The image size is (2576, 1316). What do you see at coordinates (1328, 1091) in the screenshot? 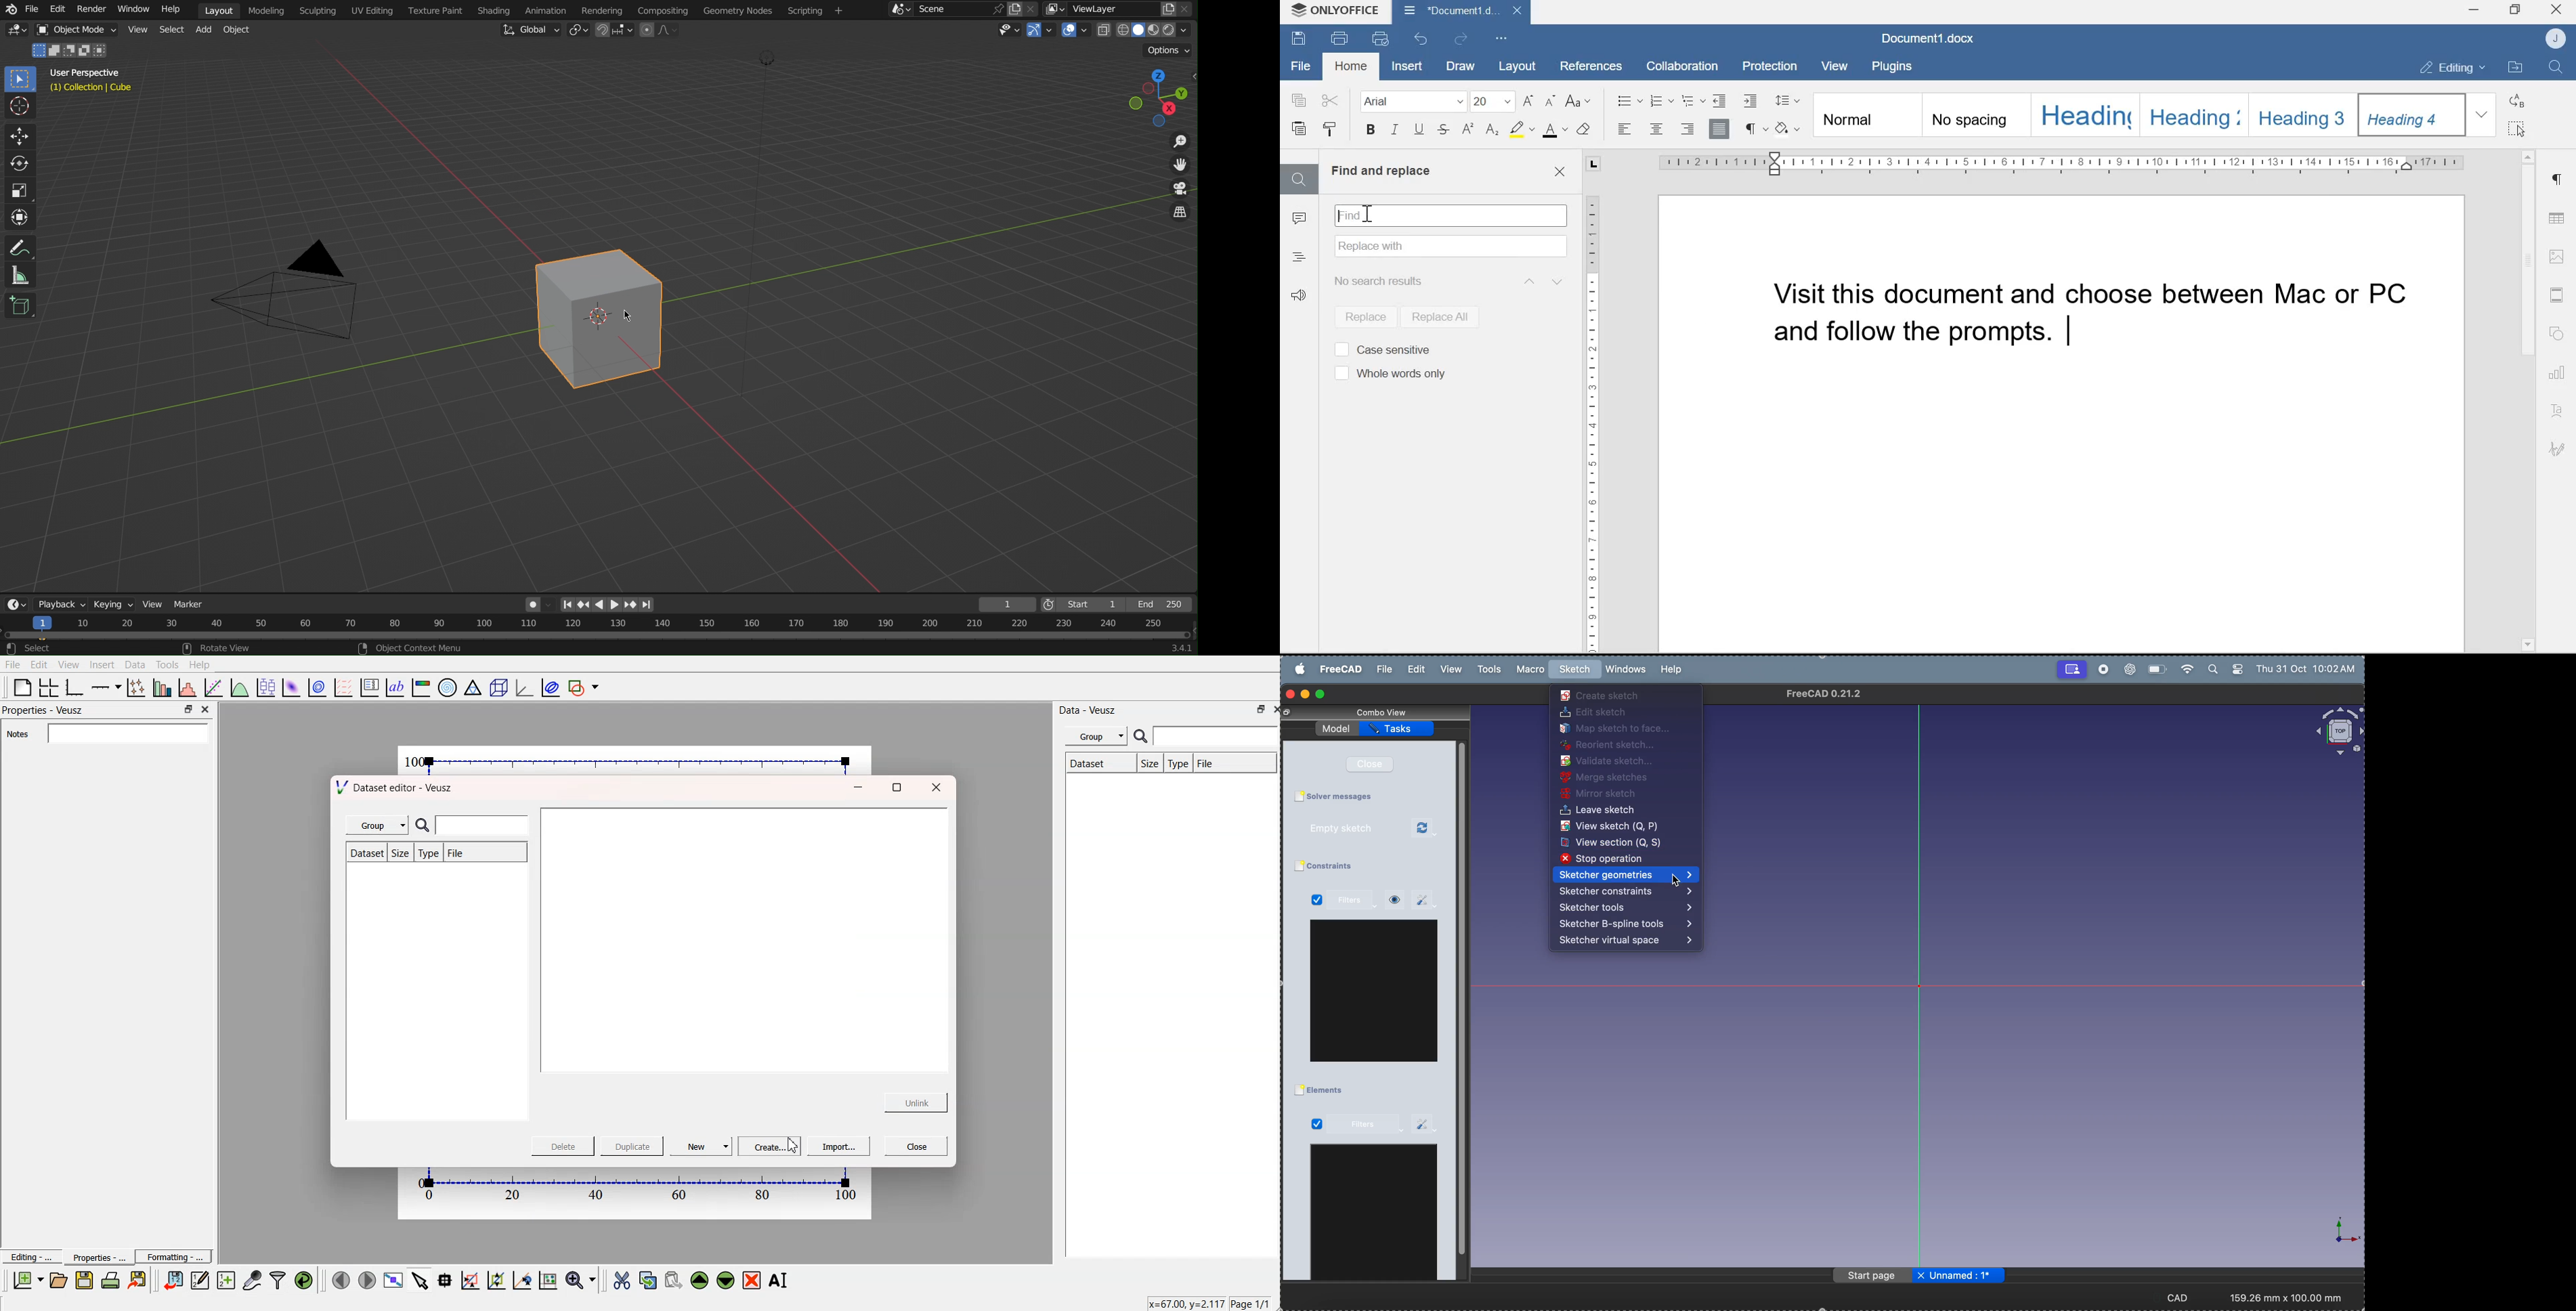
I see `elements` at bounding box center [1328, 1091].